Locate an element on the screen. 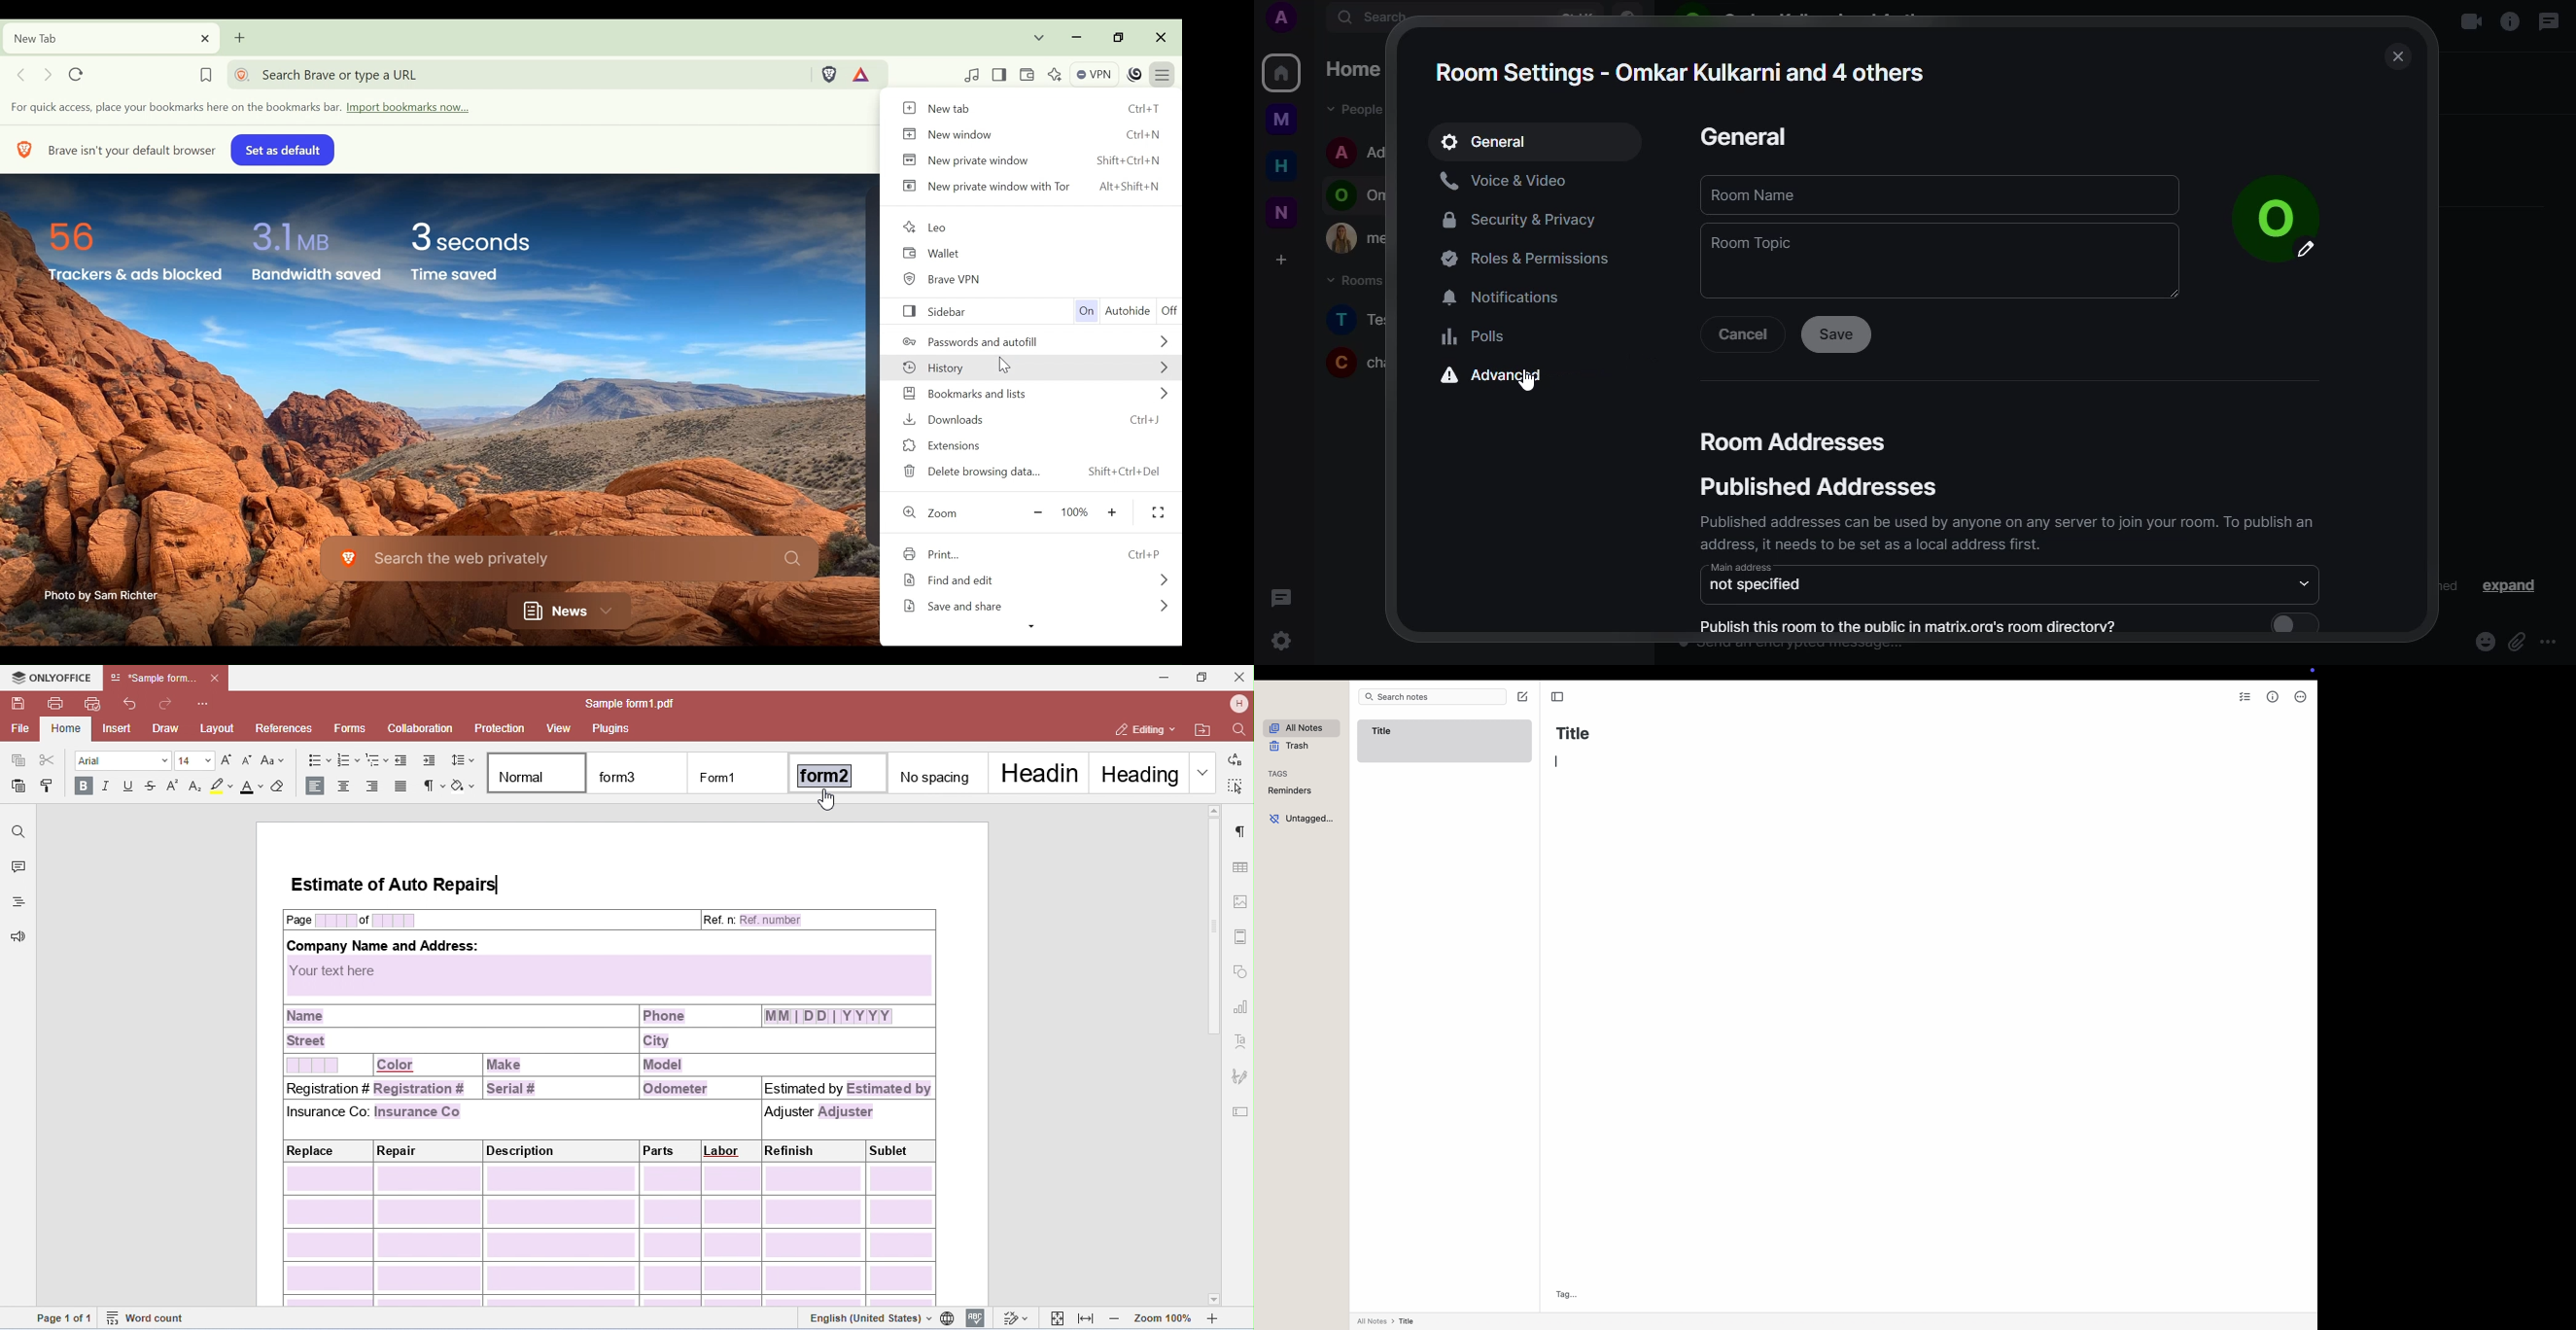 This screenshot has height=1344, width=2576. home is located at coordinates (1281, 73).